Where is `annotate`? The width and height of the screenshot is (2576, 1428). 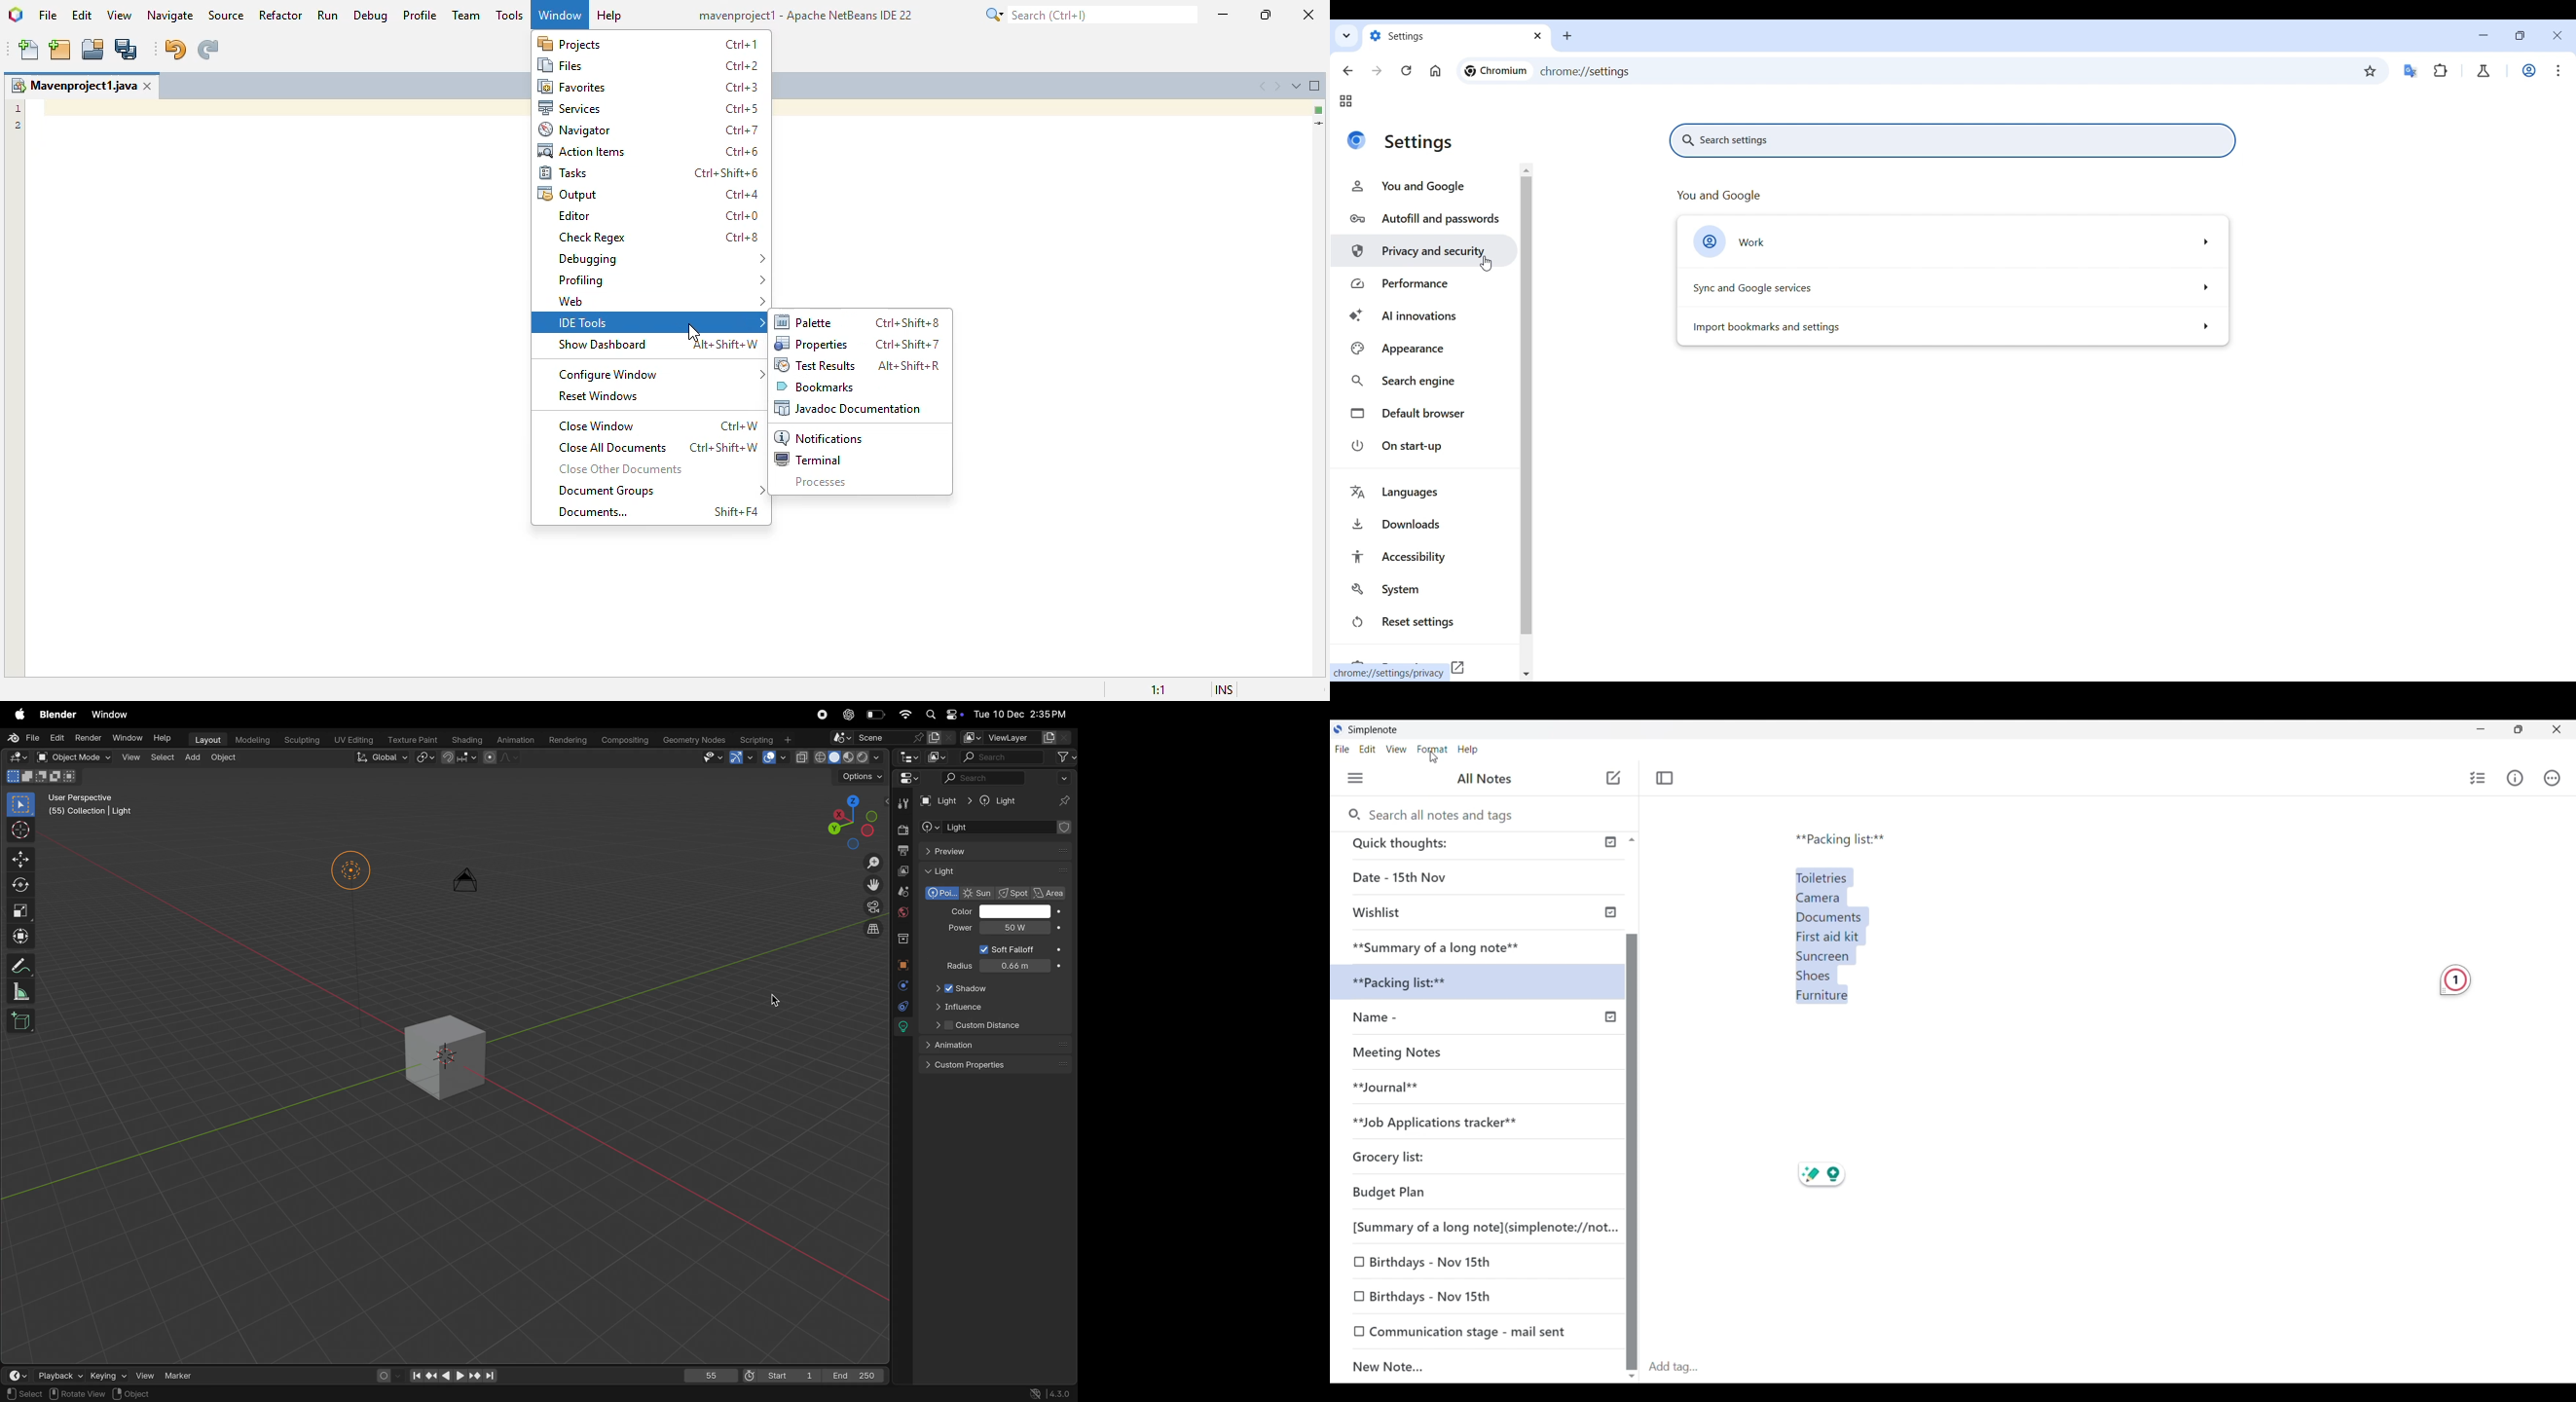 annotate is located at coordinates (23, 964).